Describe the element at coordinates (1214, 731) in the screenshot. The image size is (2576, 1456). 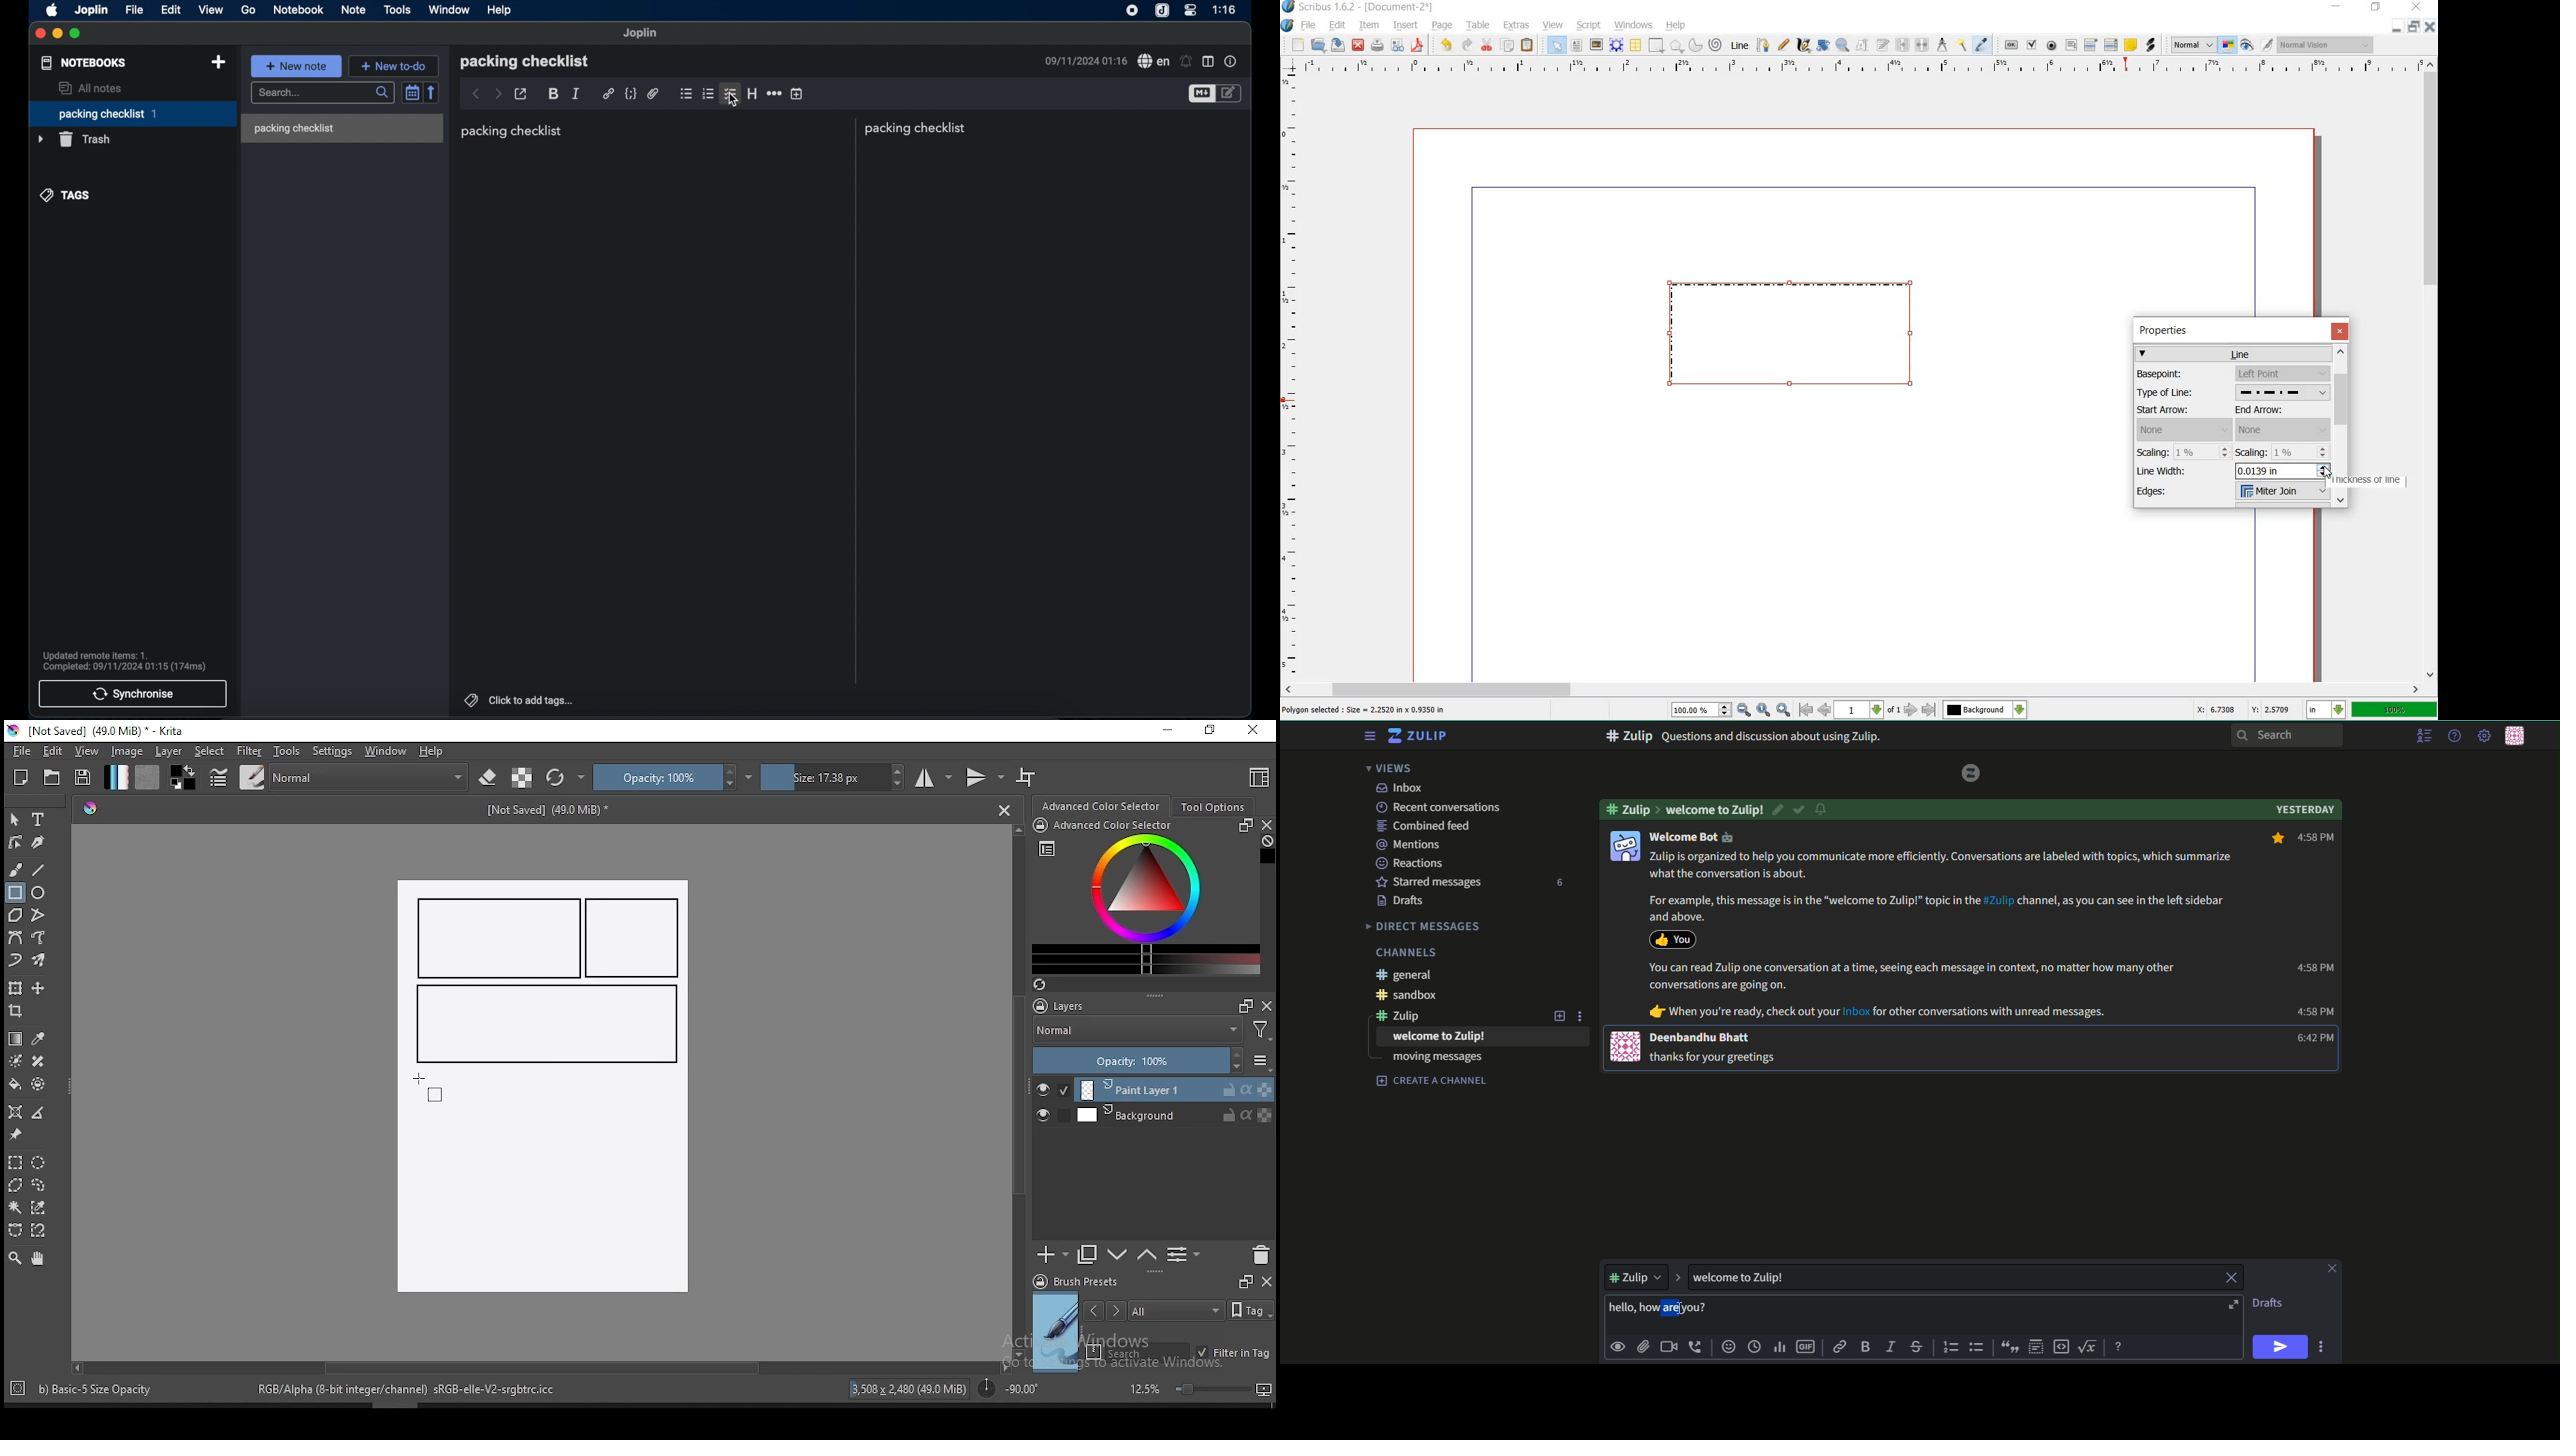
I see `restore` at that location.